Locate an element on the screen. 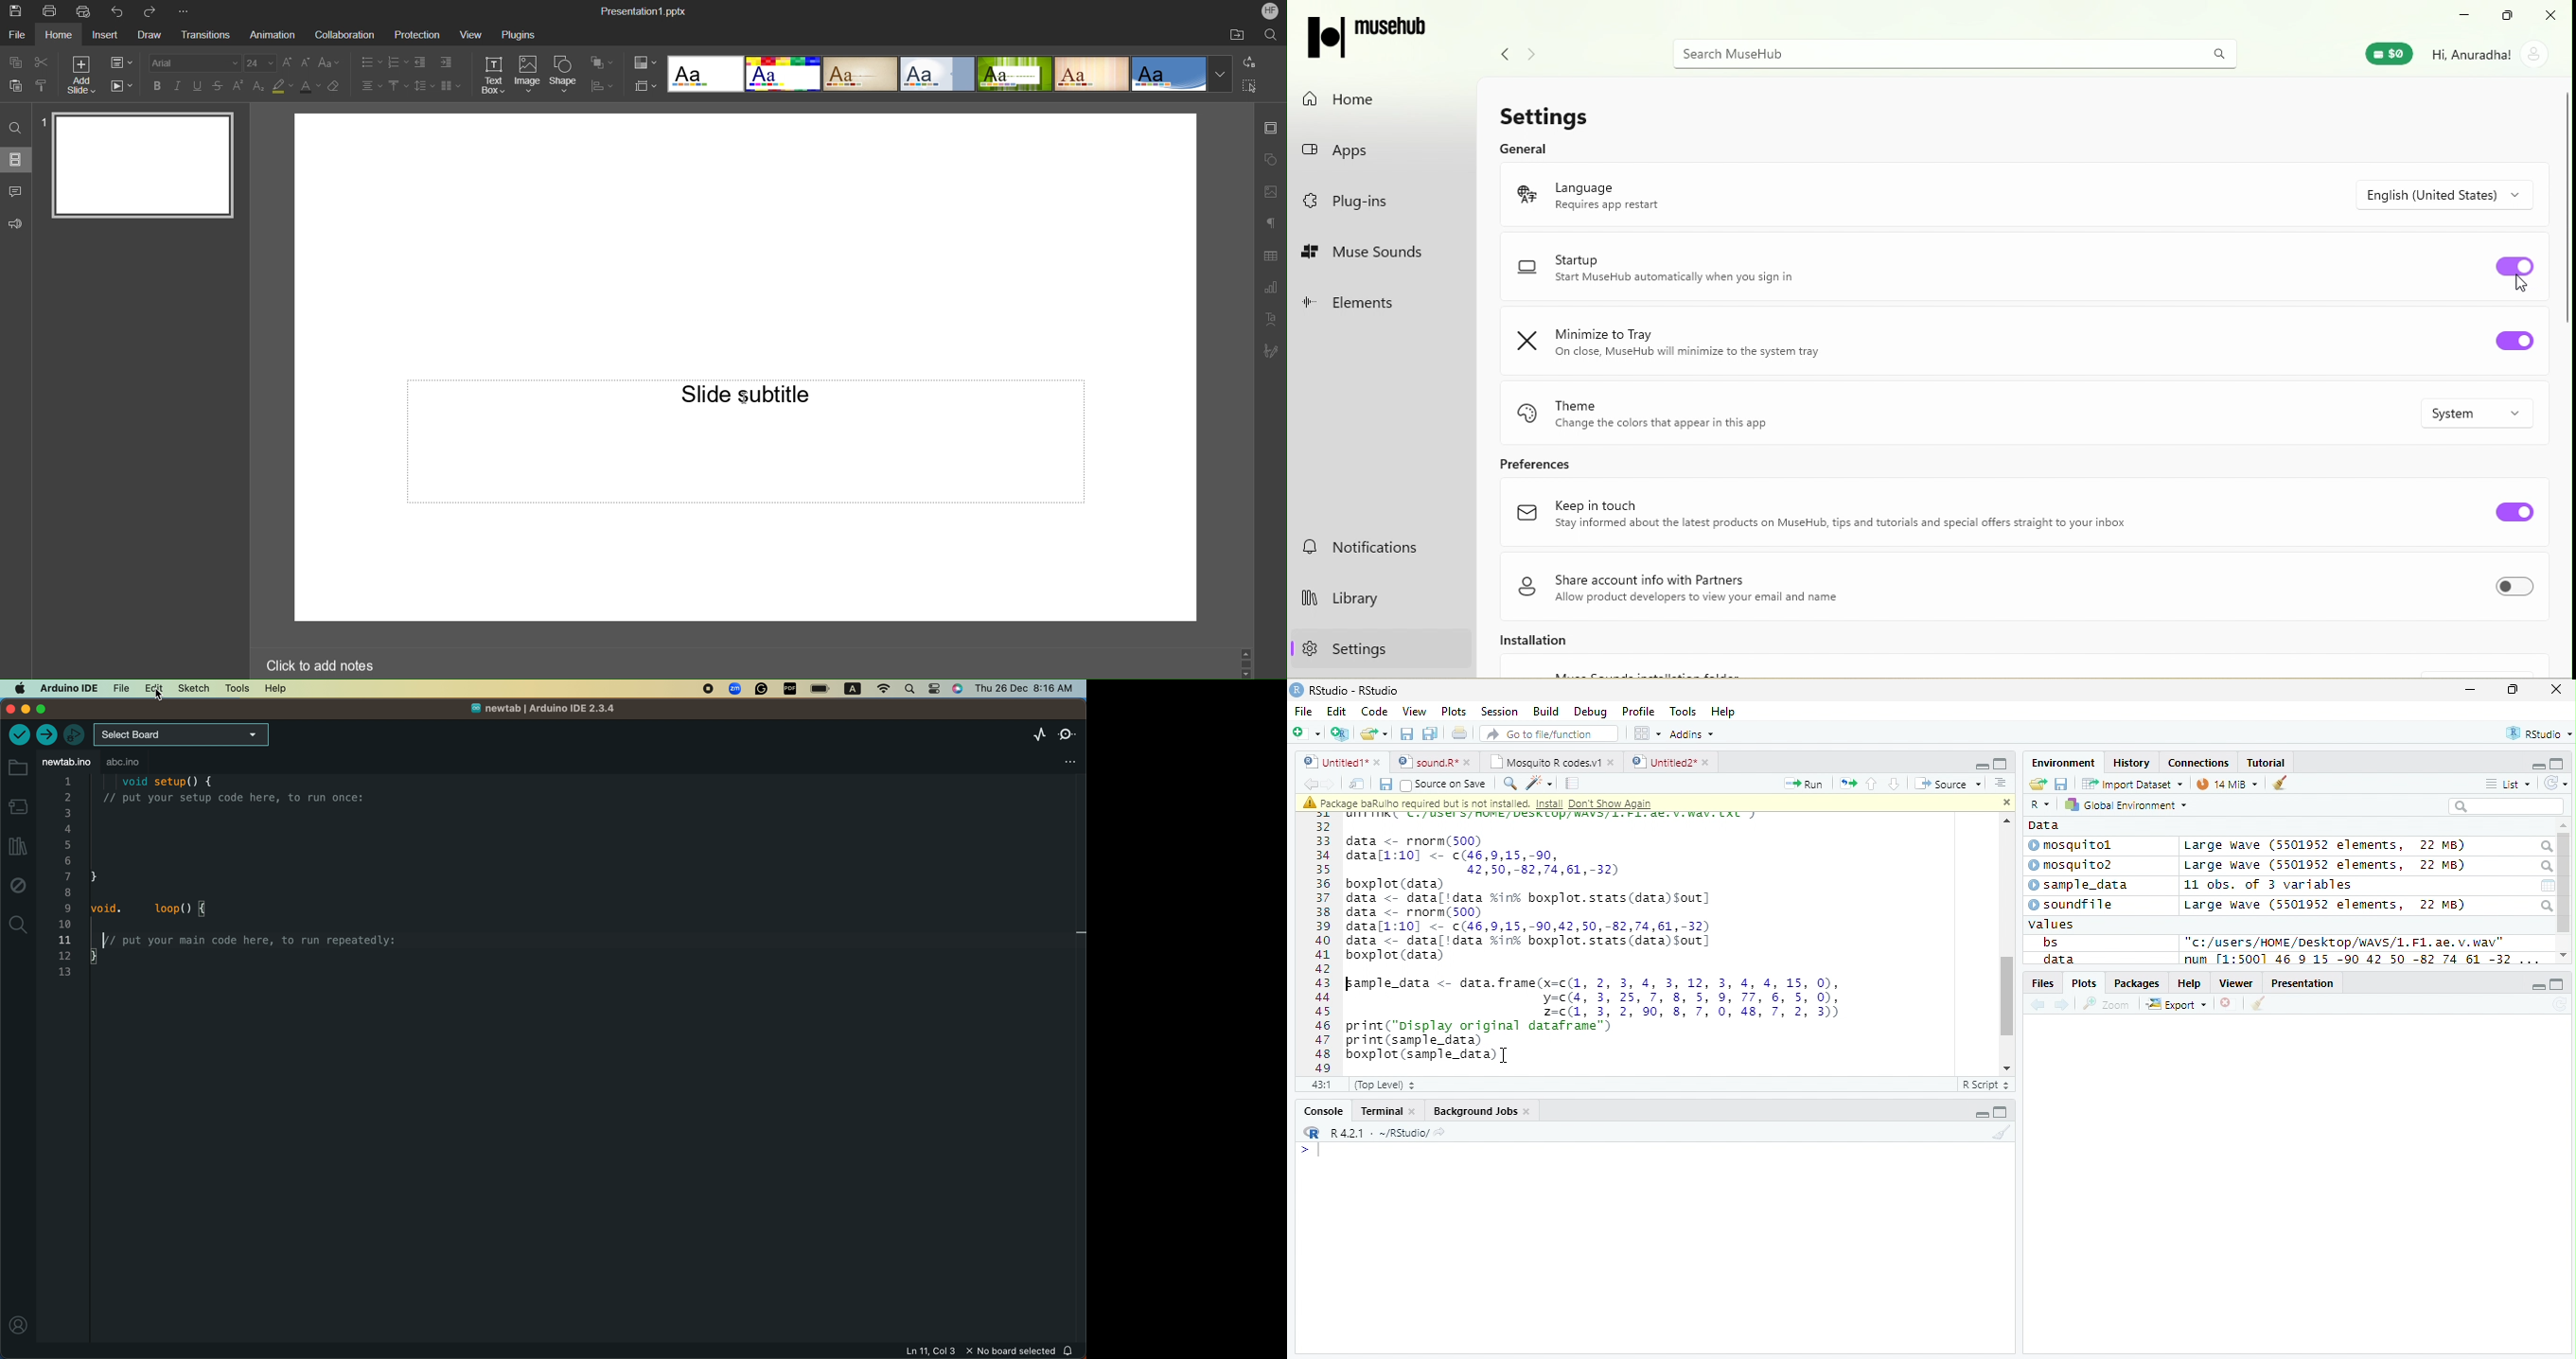 The width and height of the screenshot is (2576, 1372). minimize is located at coordinates (1980, 1111).